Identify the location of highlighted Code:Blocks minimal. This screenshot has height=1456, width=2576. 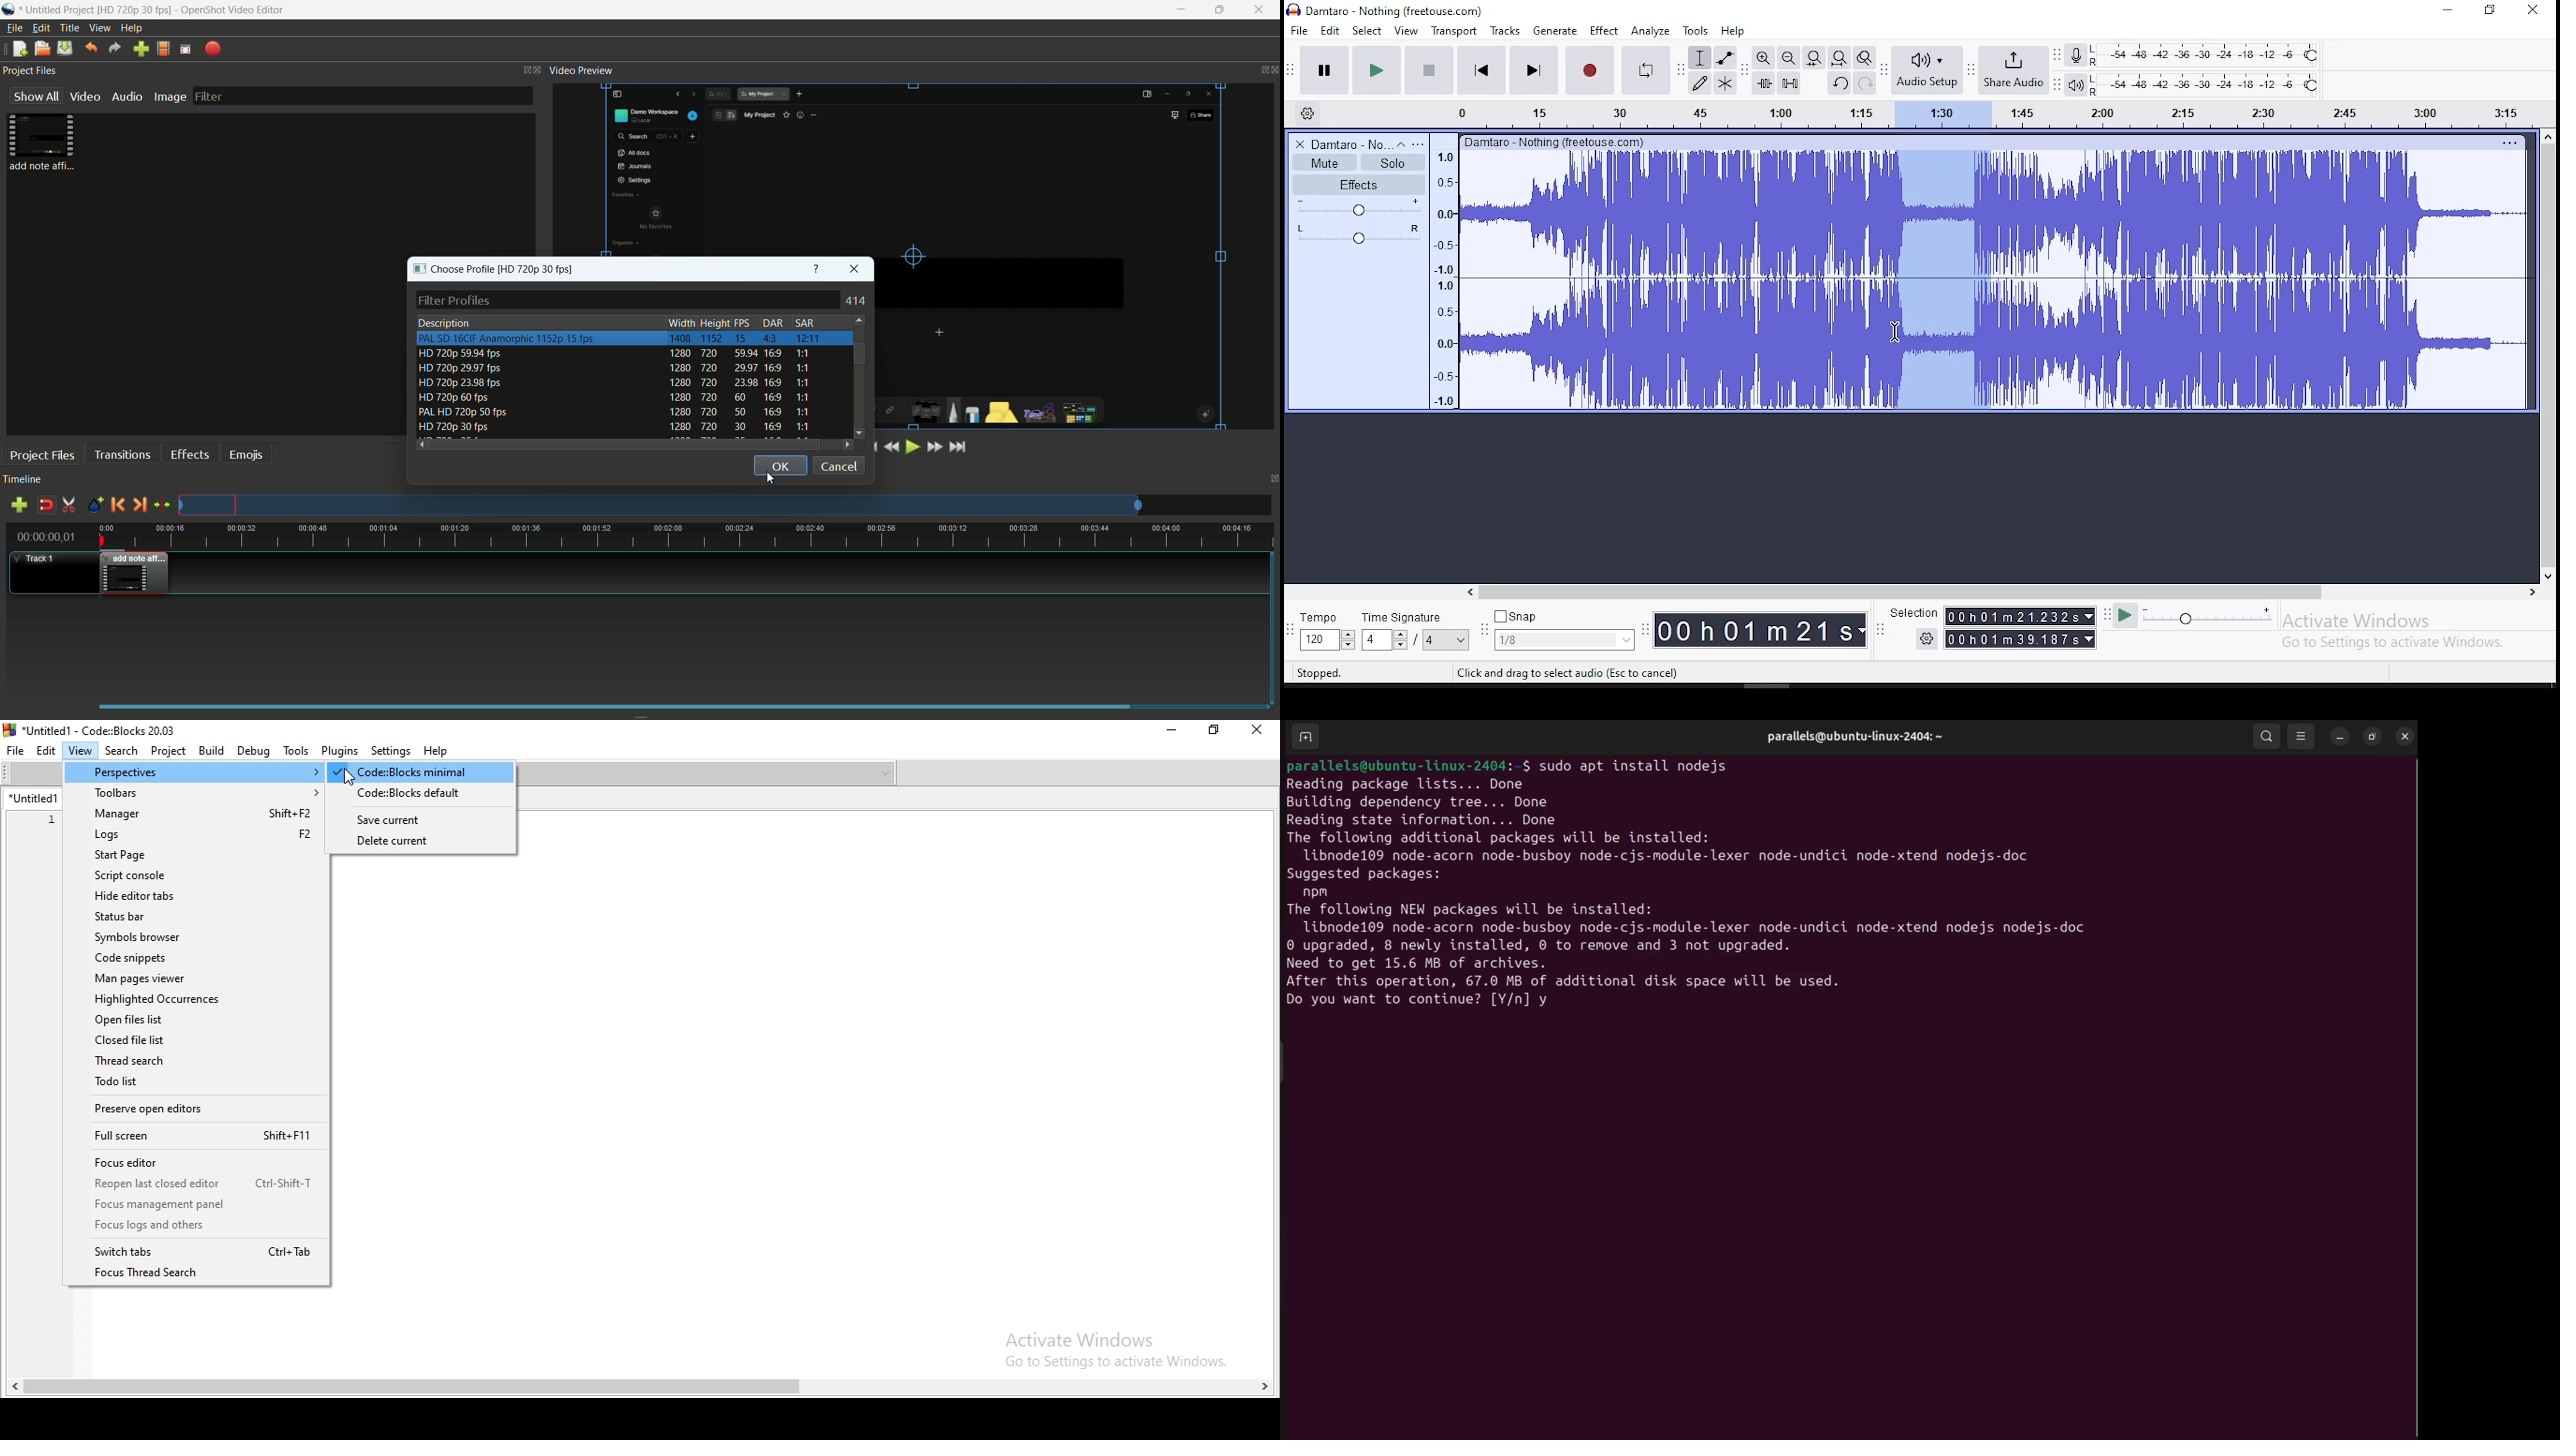
(422, 772).